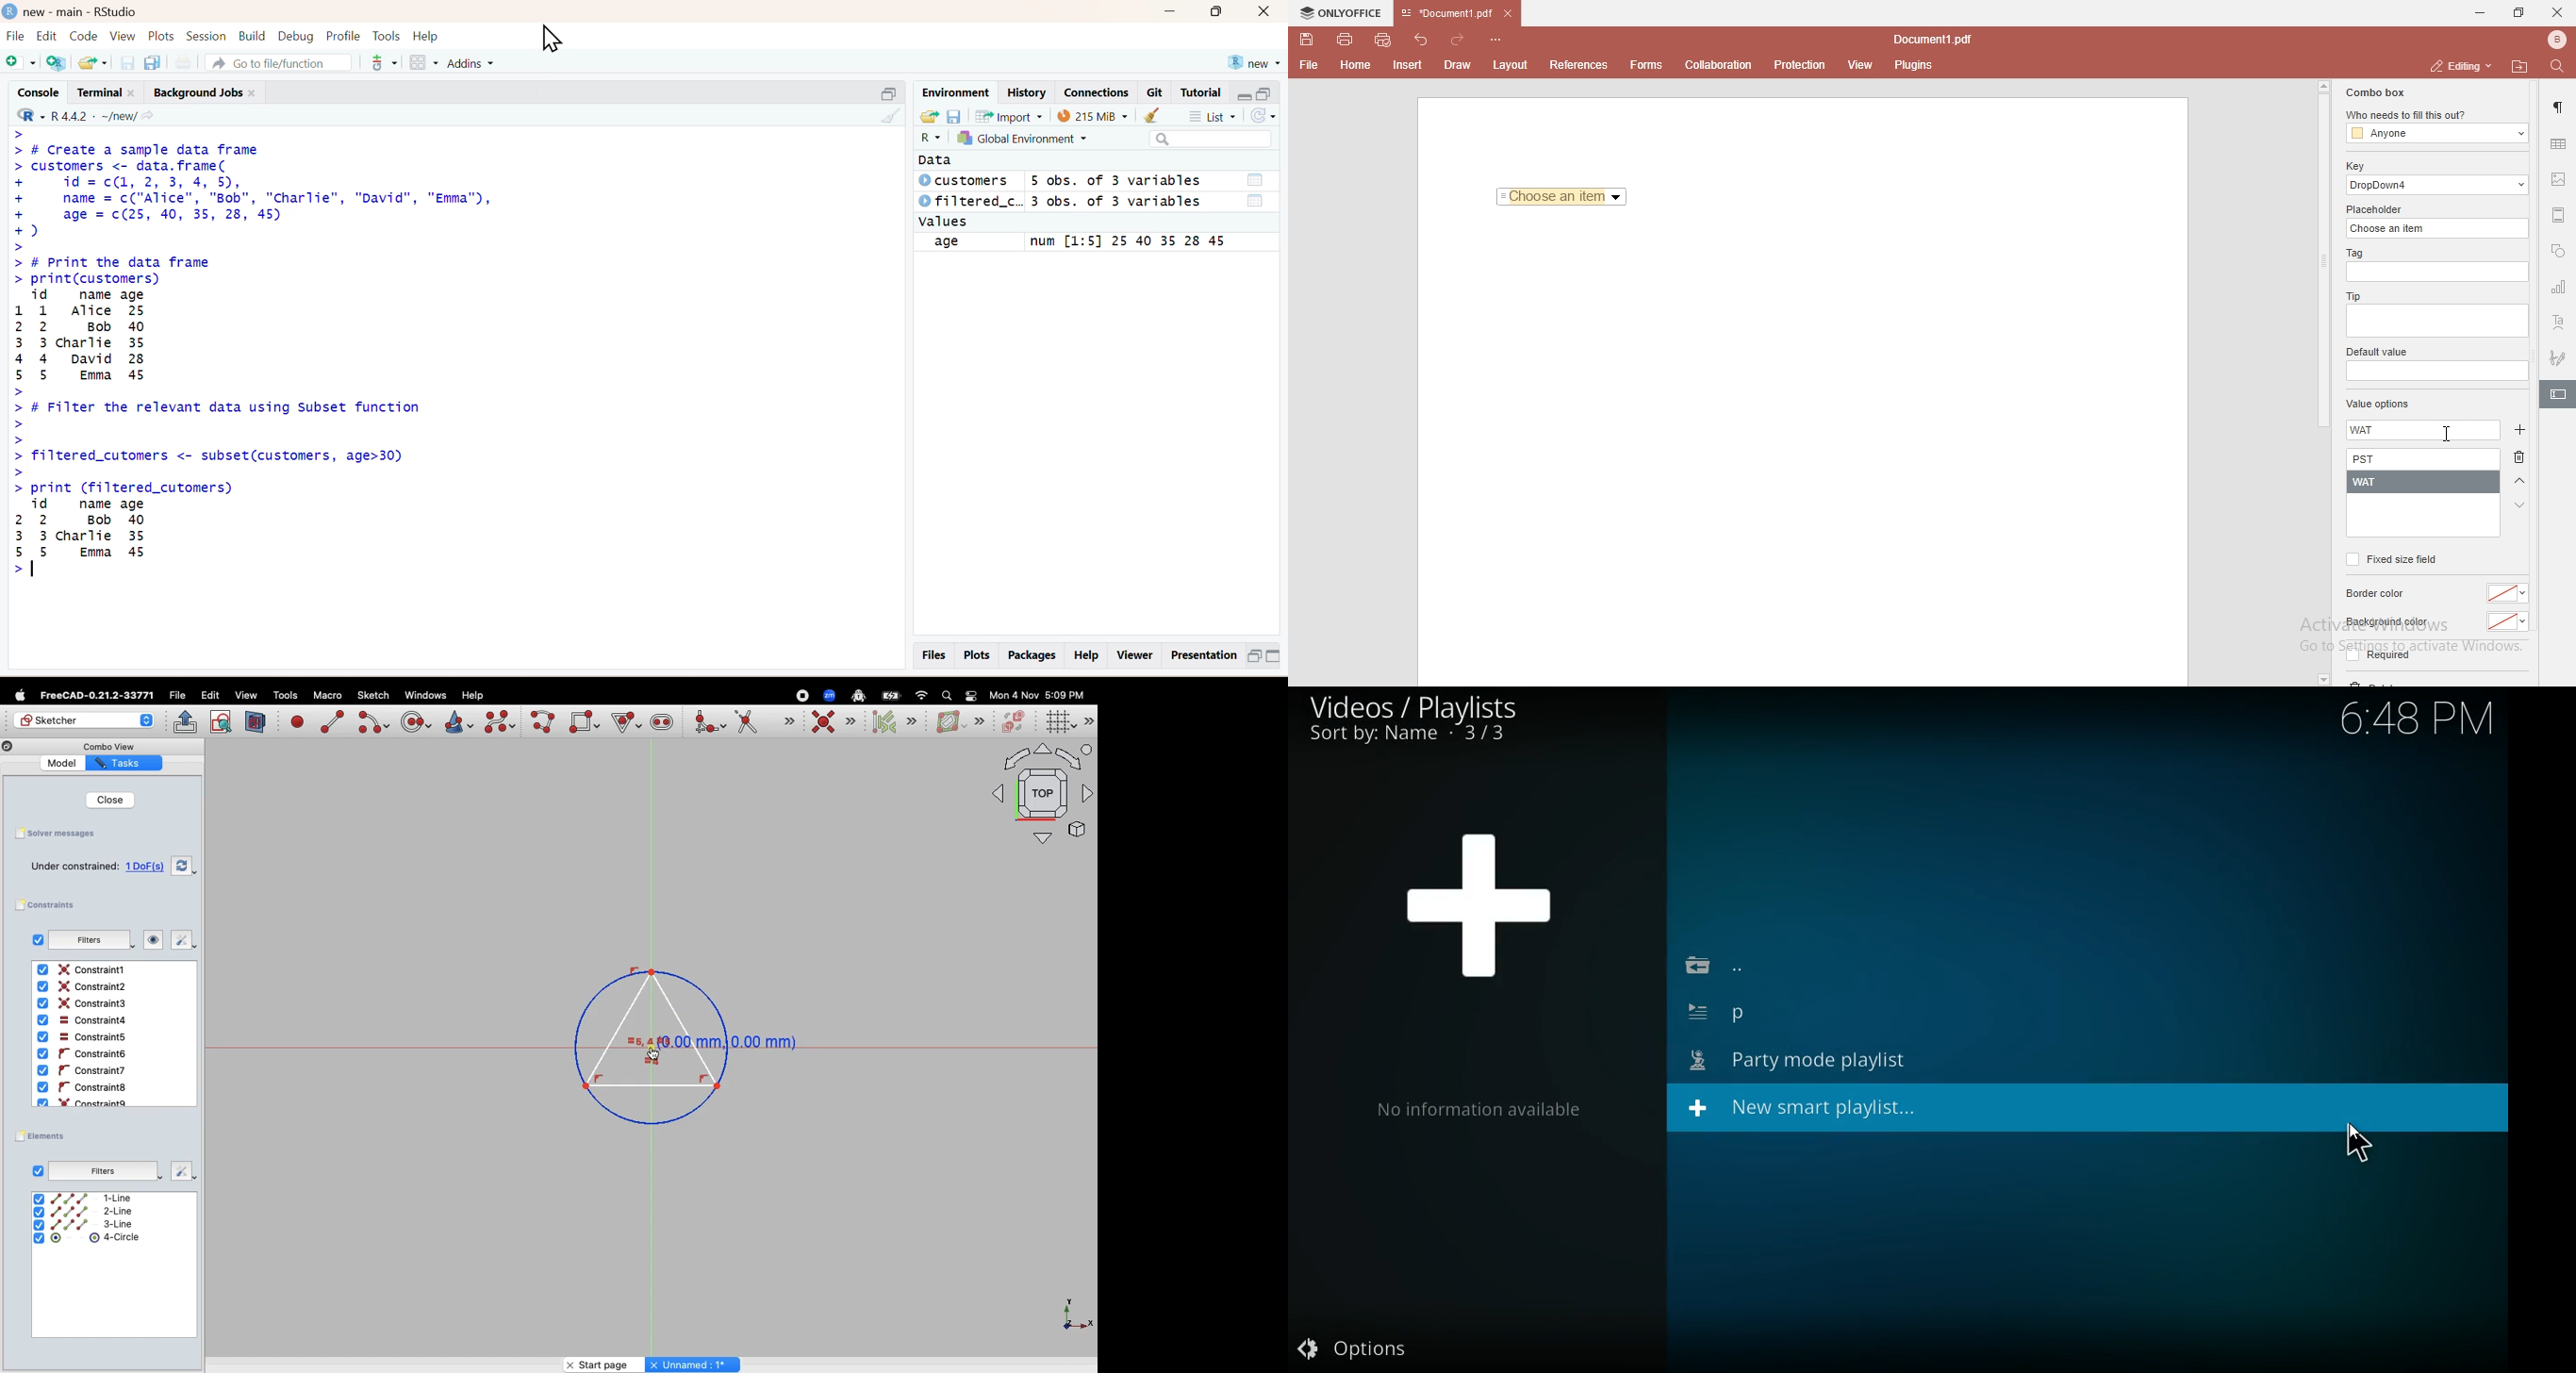  What do you see at coordinates (249, 36) in the screenshot?
I see `Build` at bounding box center [249, 36].